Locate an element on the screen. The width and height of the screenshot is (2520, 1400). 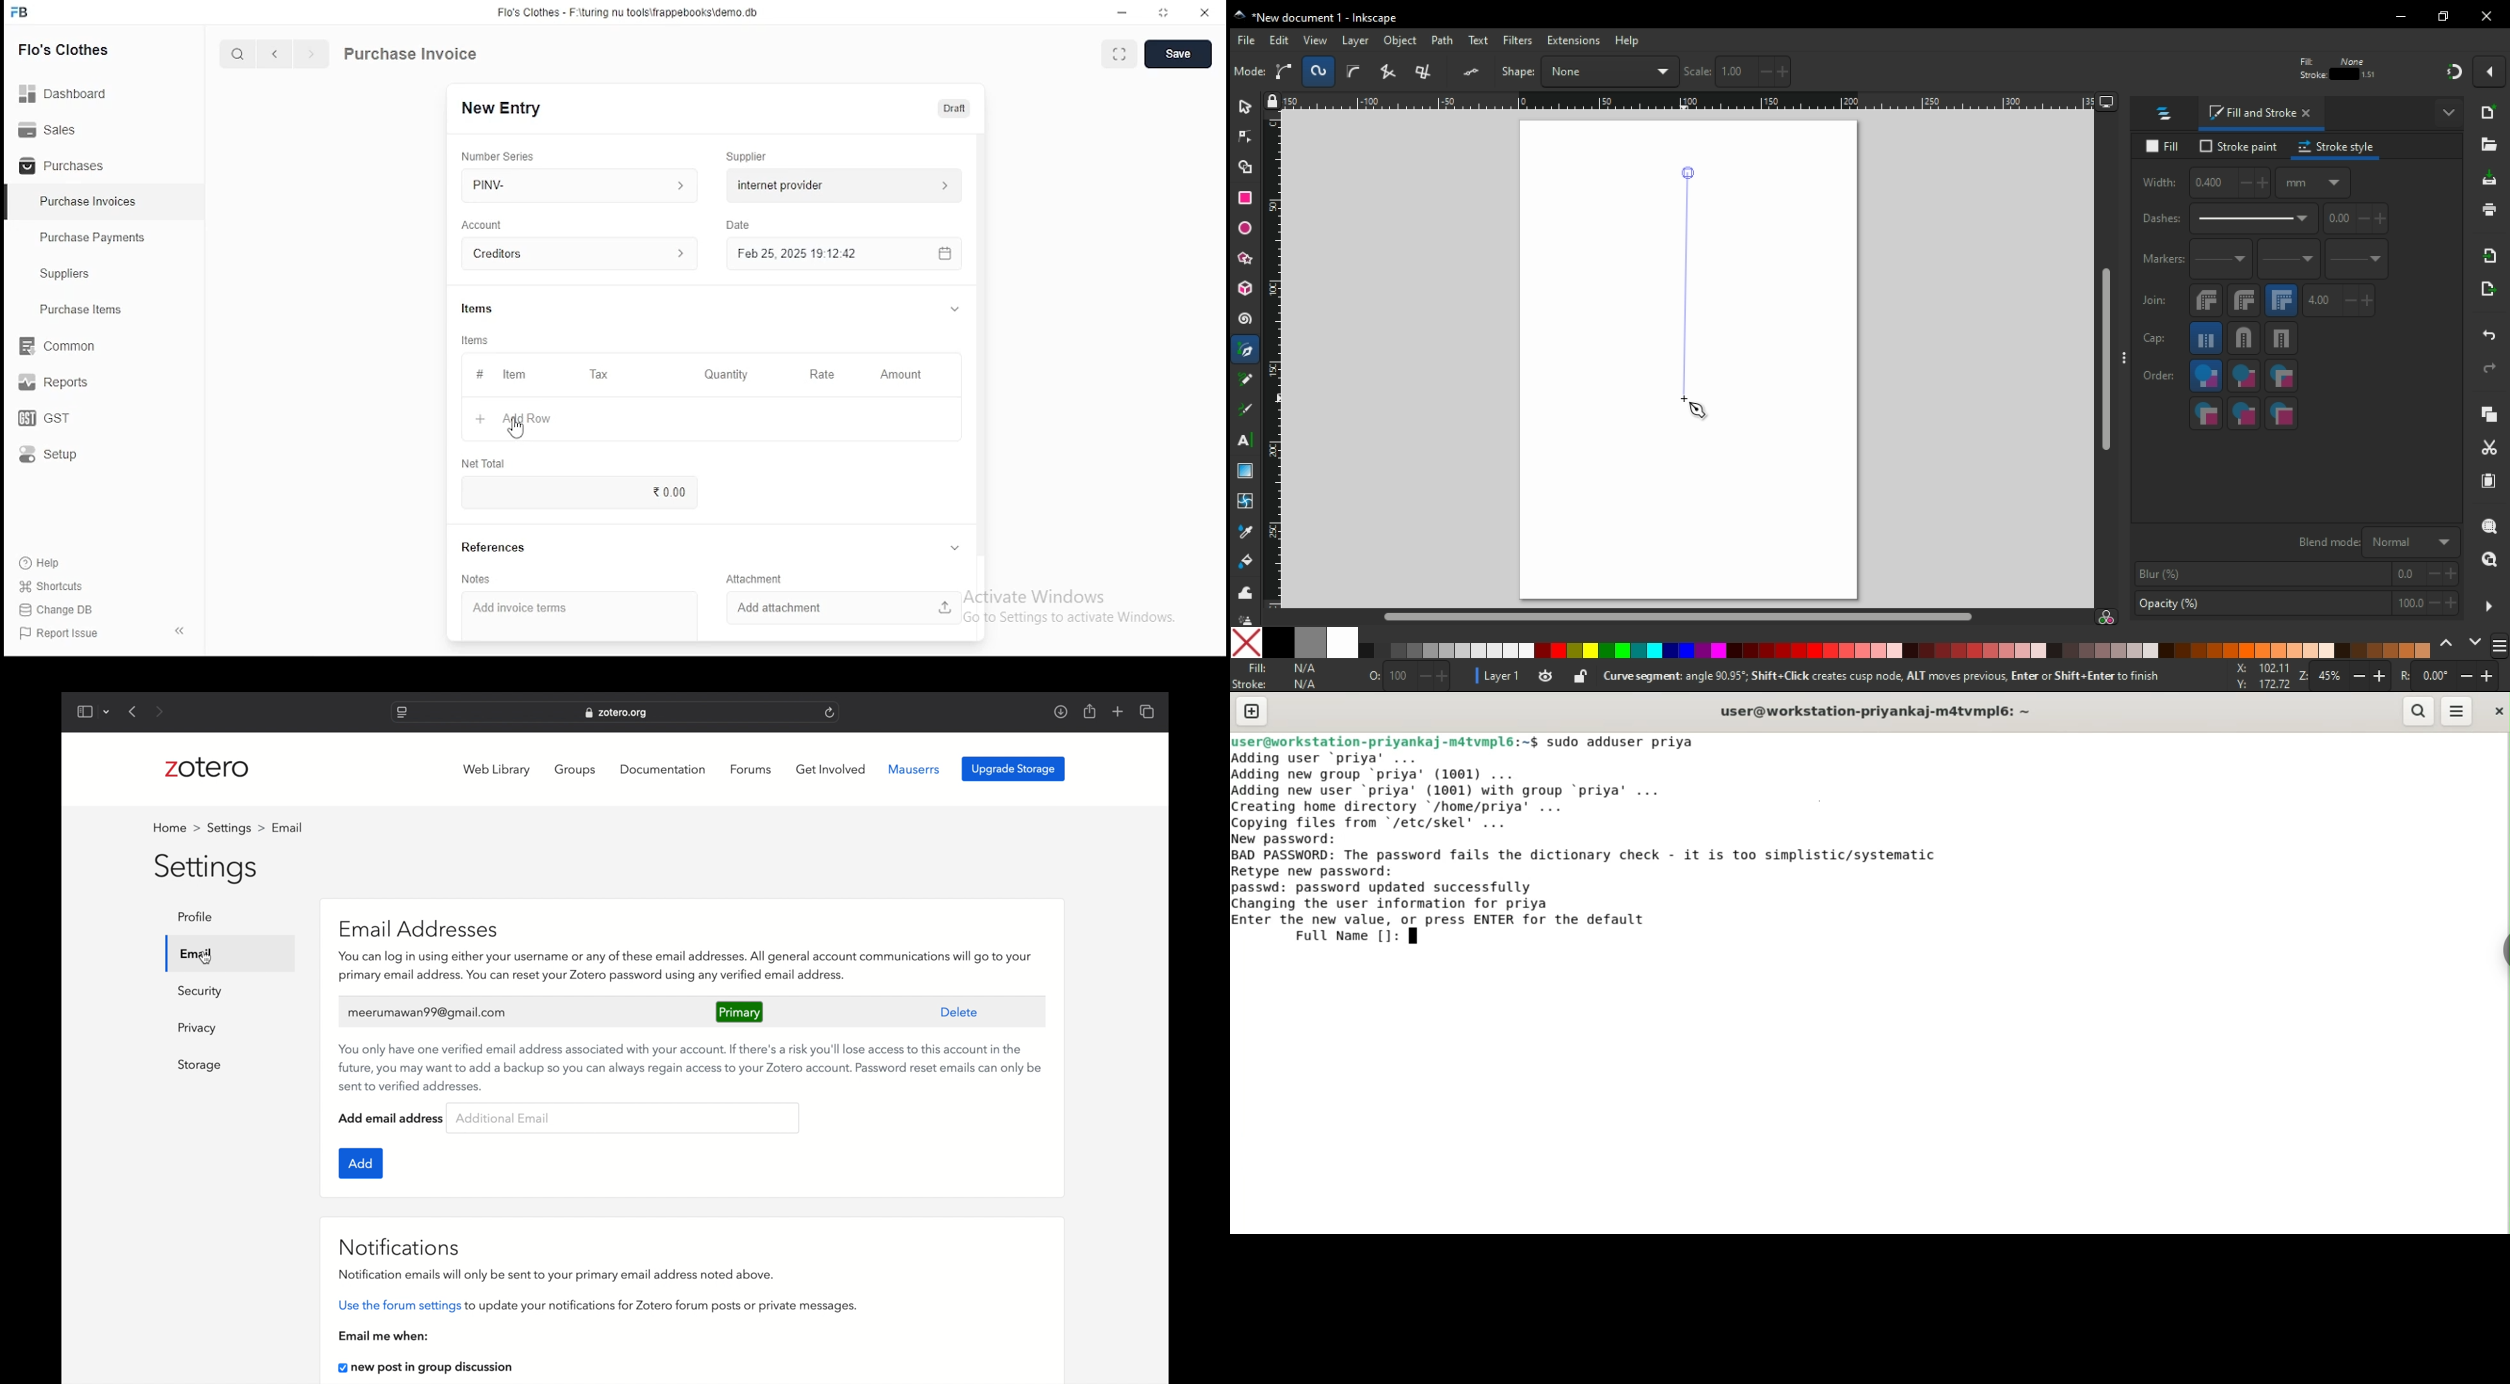
close window is located at coordinates (1205, 11).